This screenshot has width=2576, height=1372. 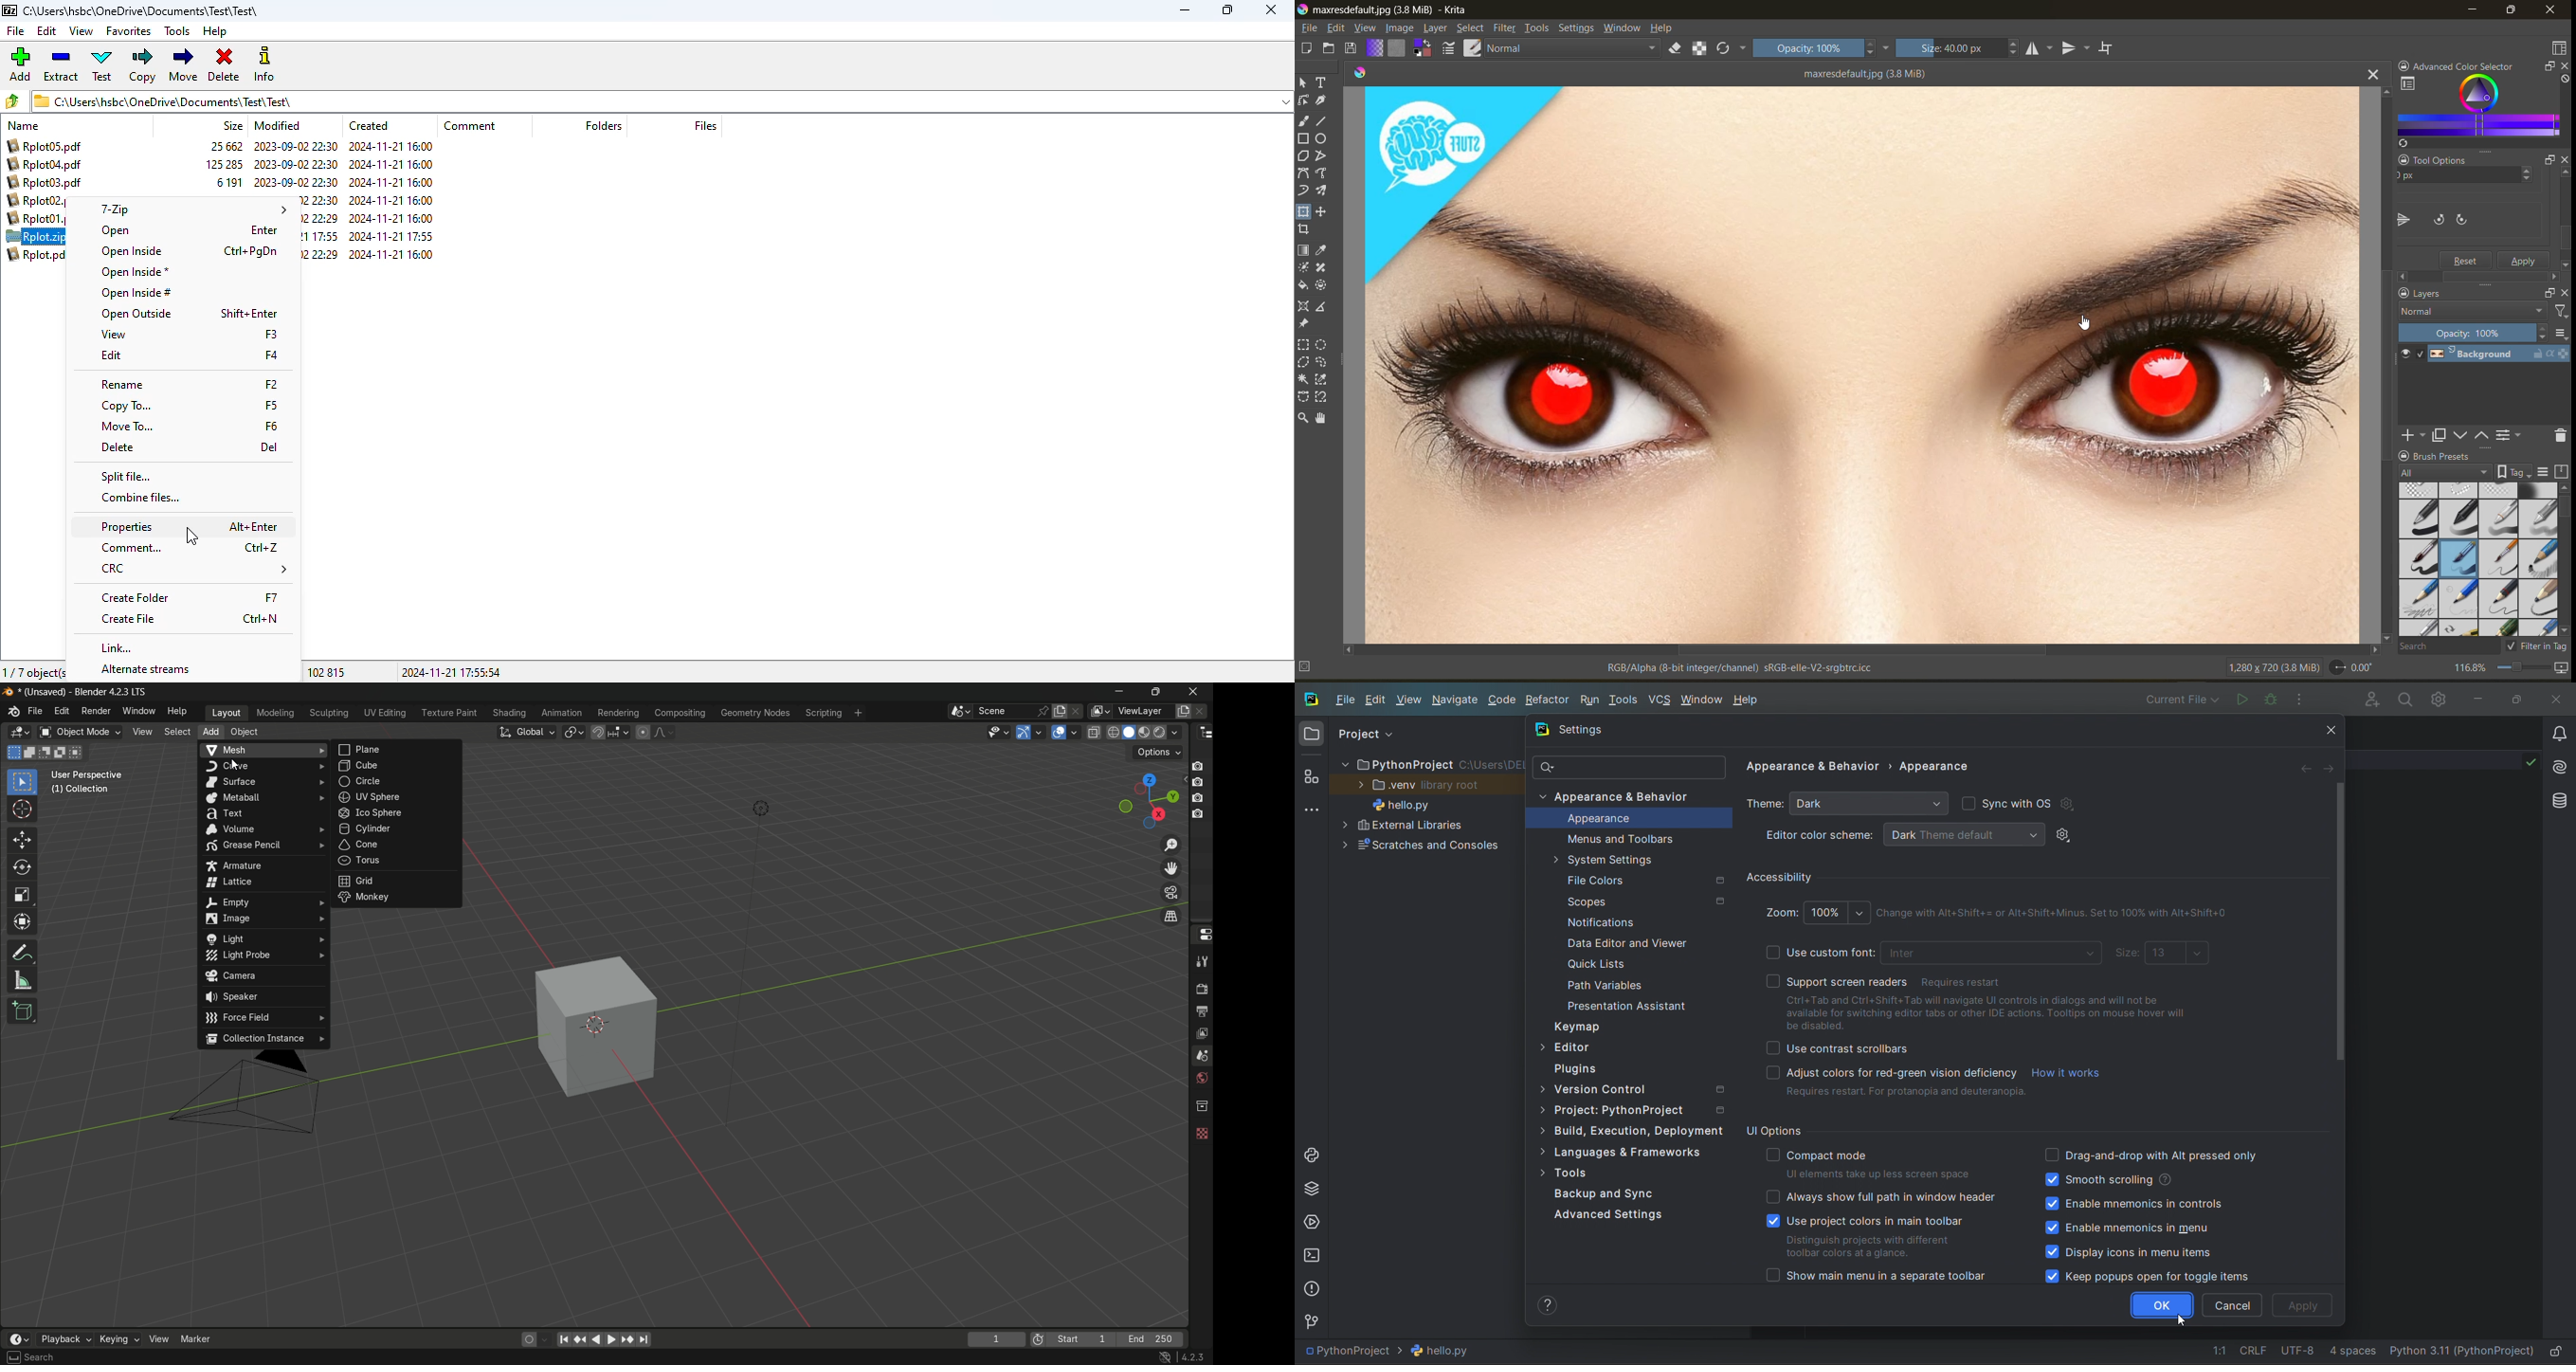 What do you see at coordinates (1822, 50) in the screenshot?
I see `opacity` at bounding box center [1822, 50].